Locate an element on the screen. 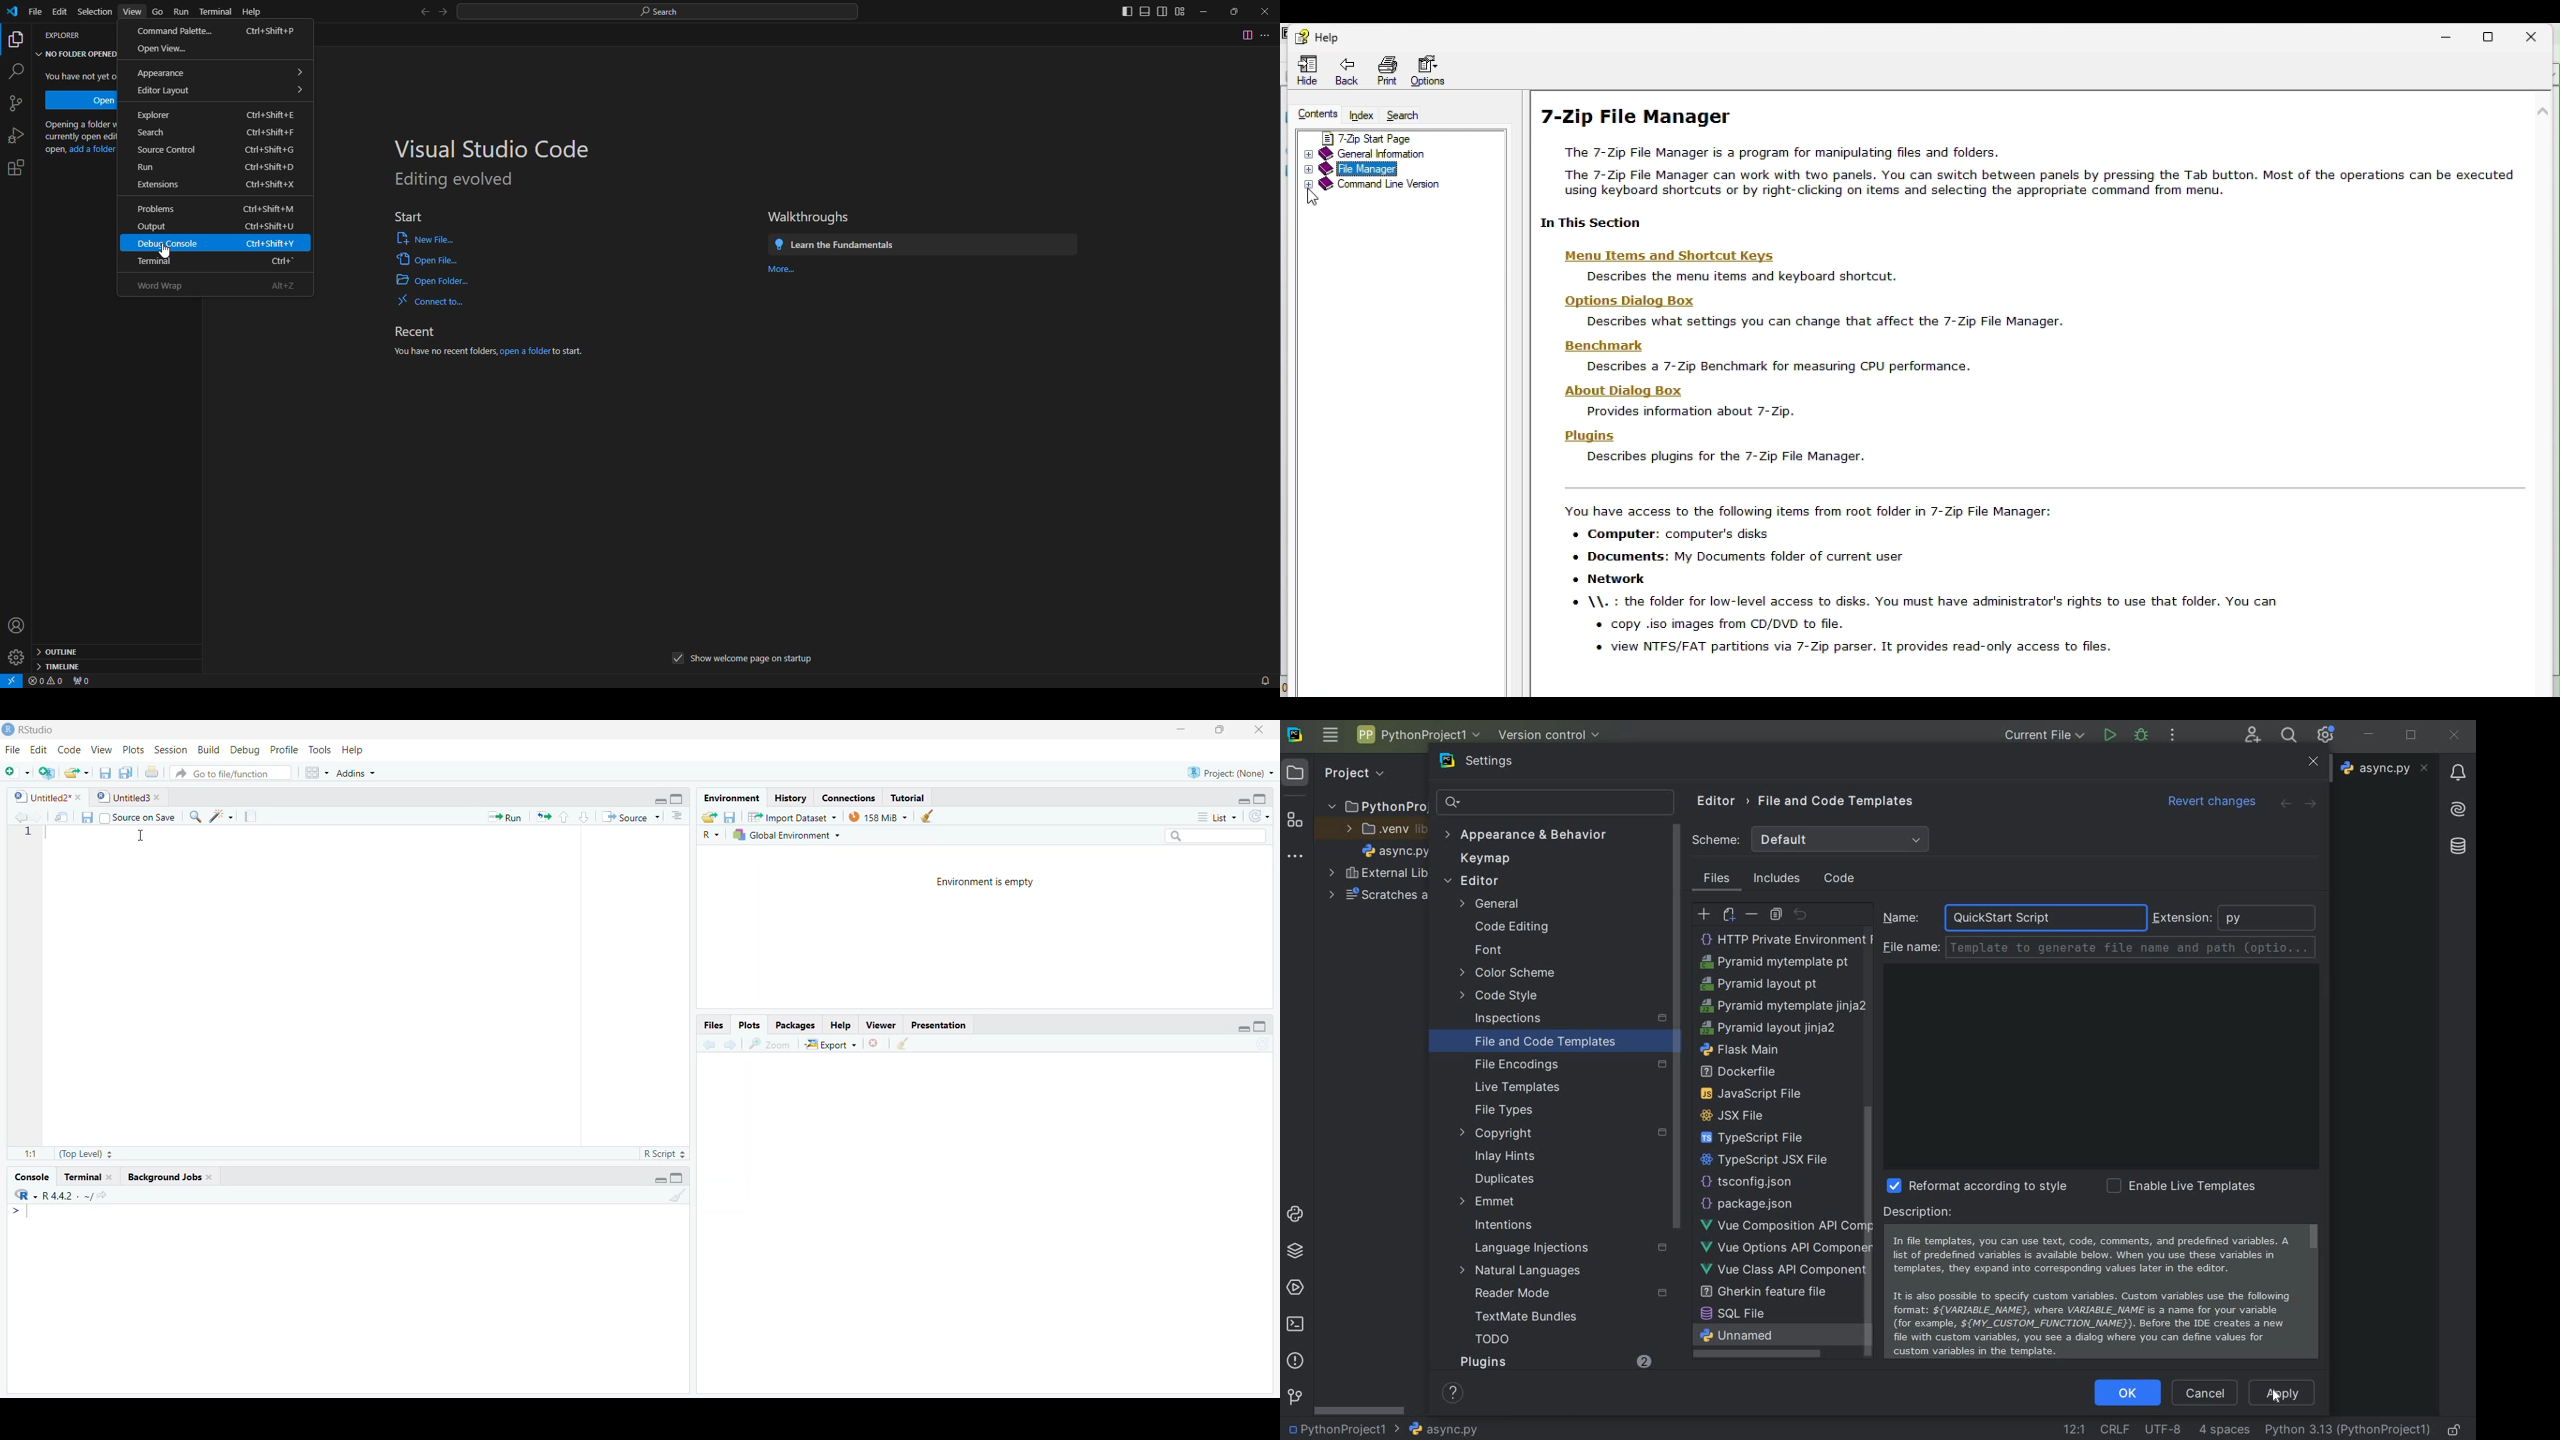 The width and height of the screenshot is (2576, 1456). Problems is located at coordinates (219, 207).